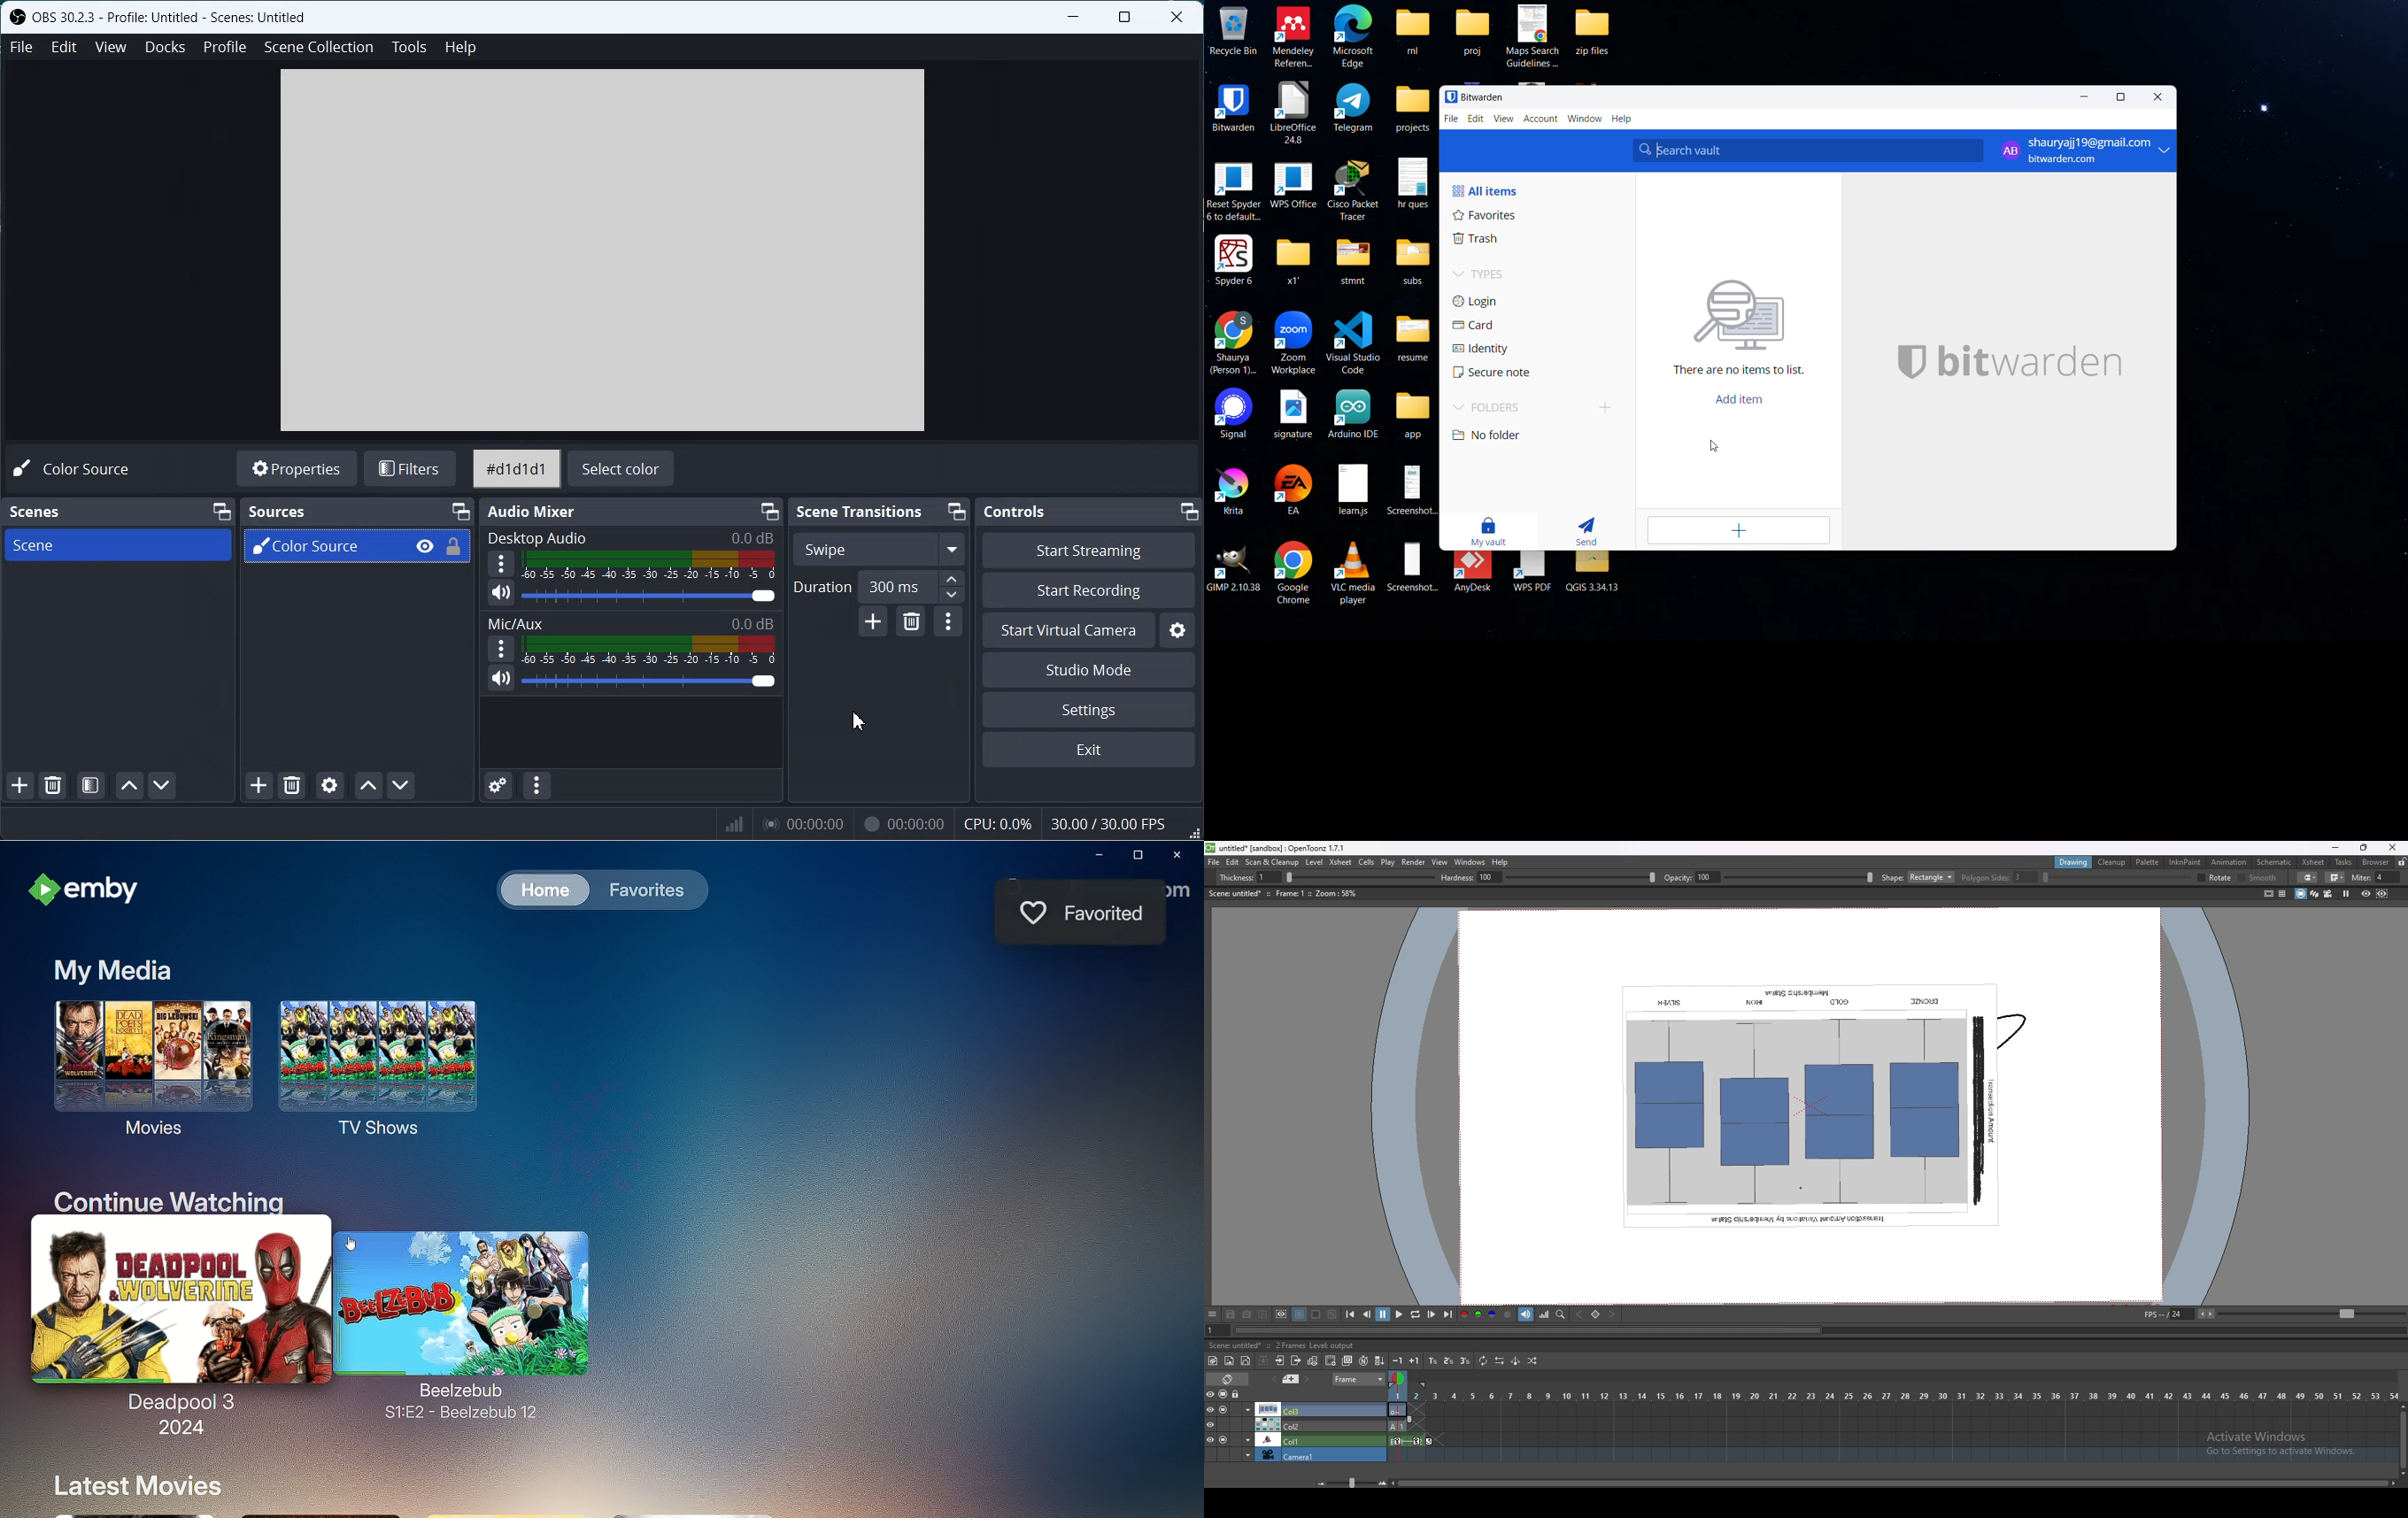 This screenshot has width=2408, height=1540. I want to click on Like, so click(1031, 912).